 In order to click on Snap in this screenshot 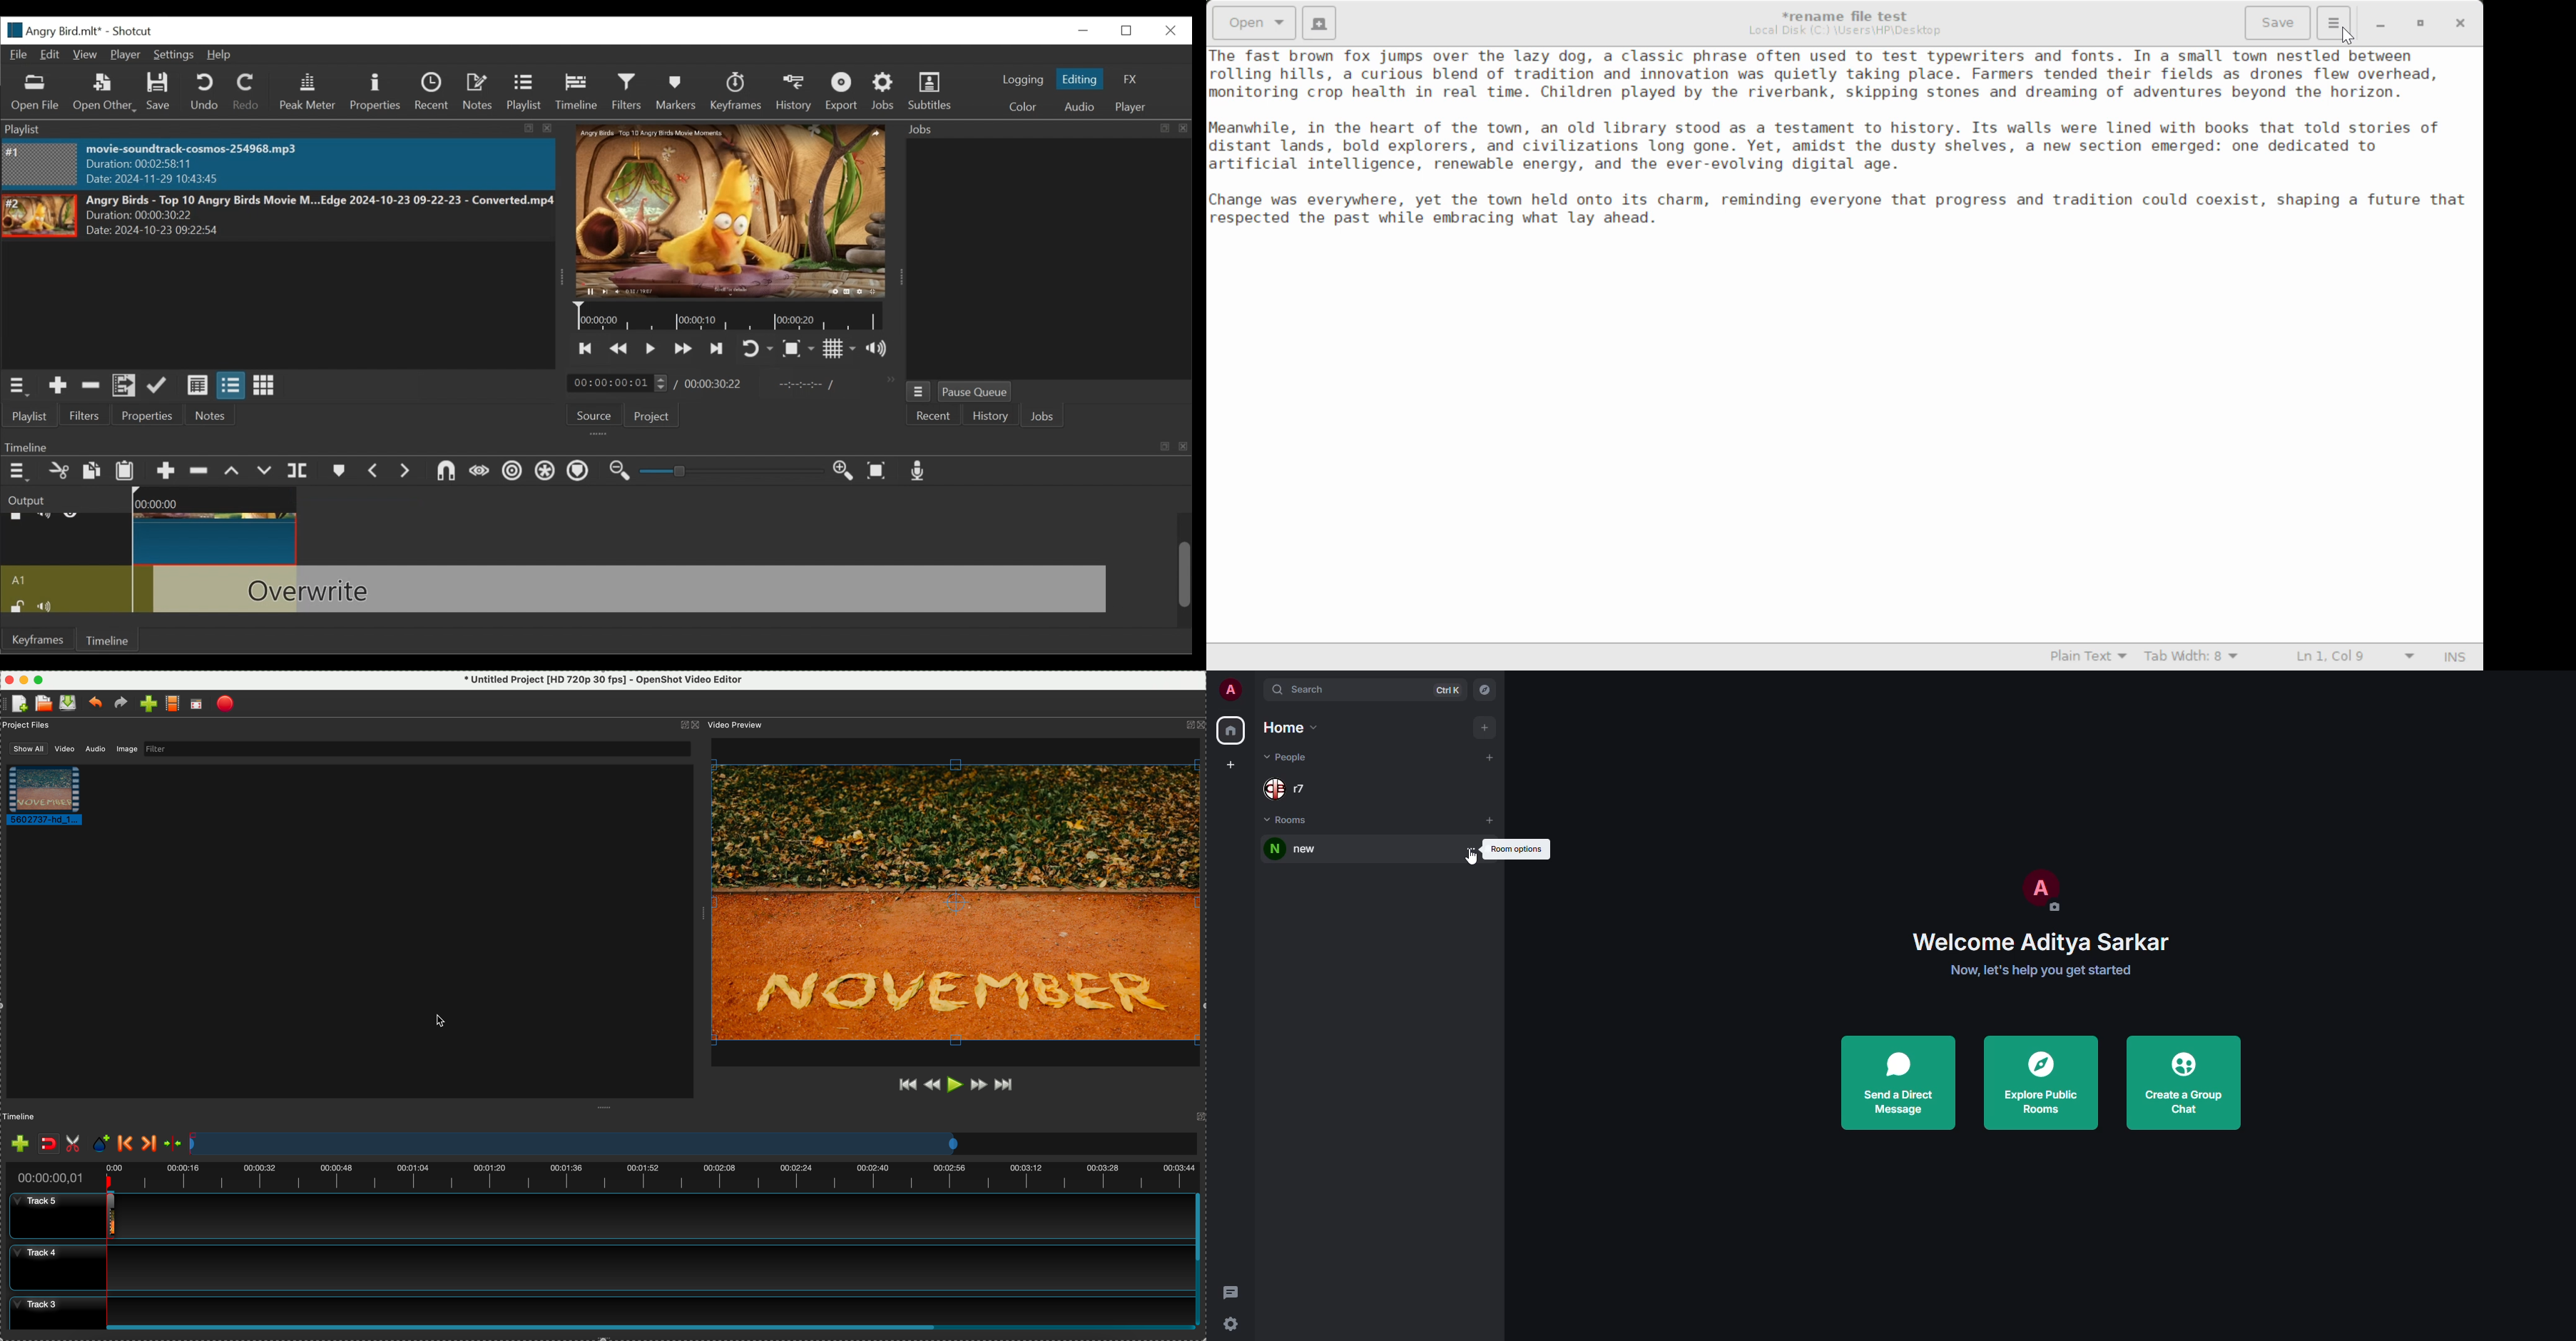, I will do `click(444, 472)`.